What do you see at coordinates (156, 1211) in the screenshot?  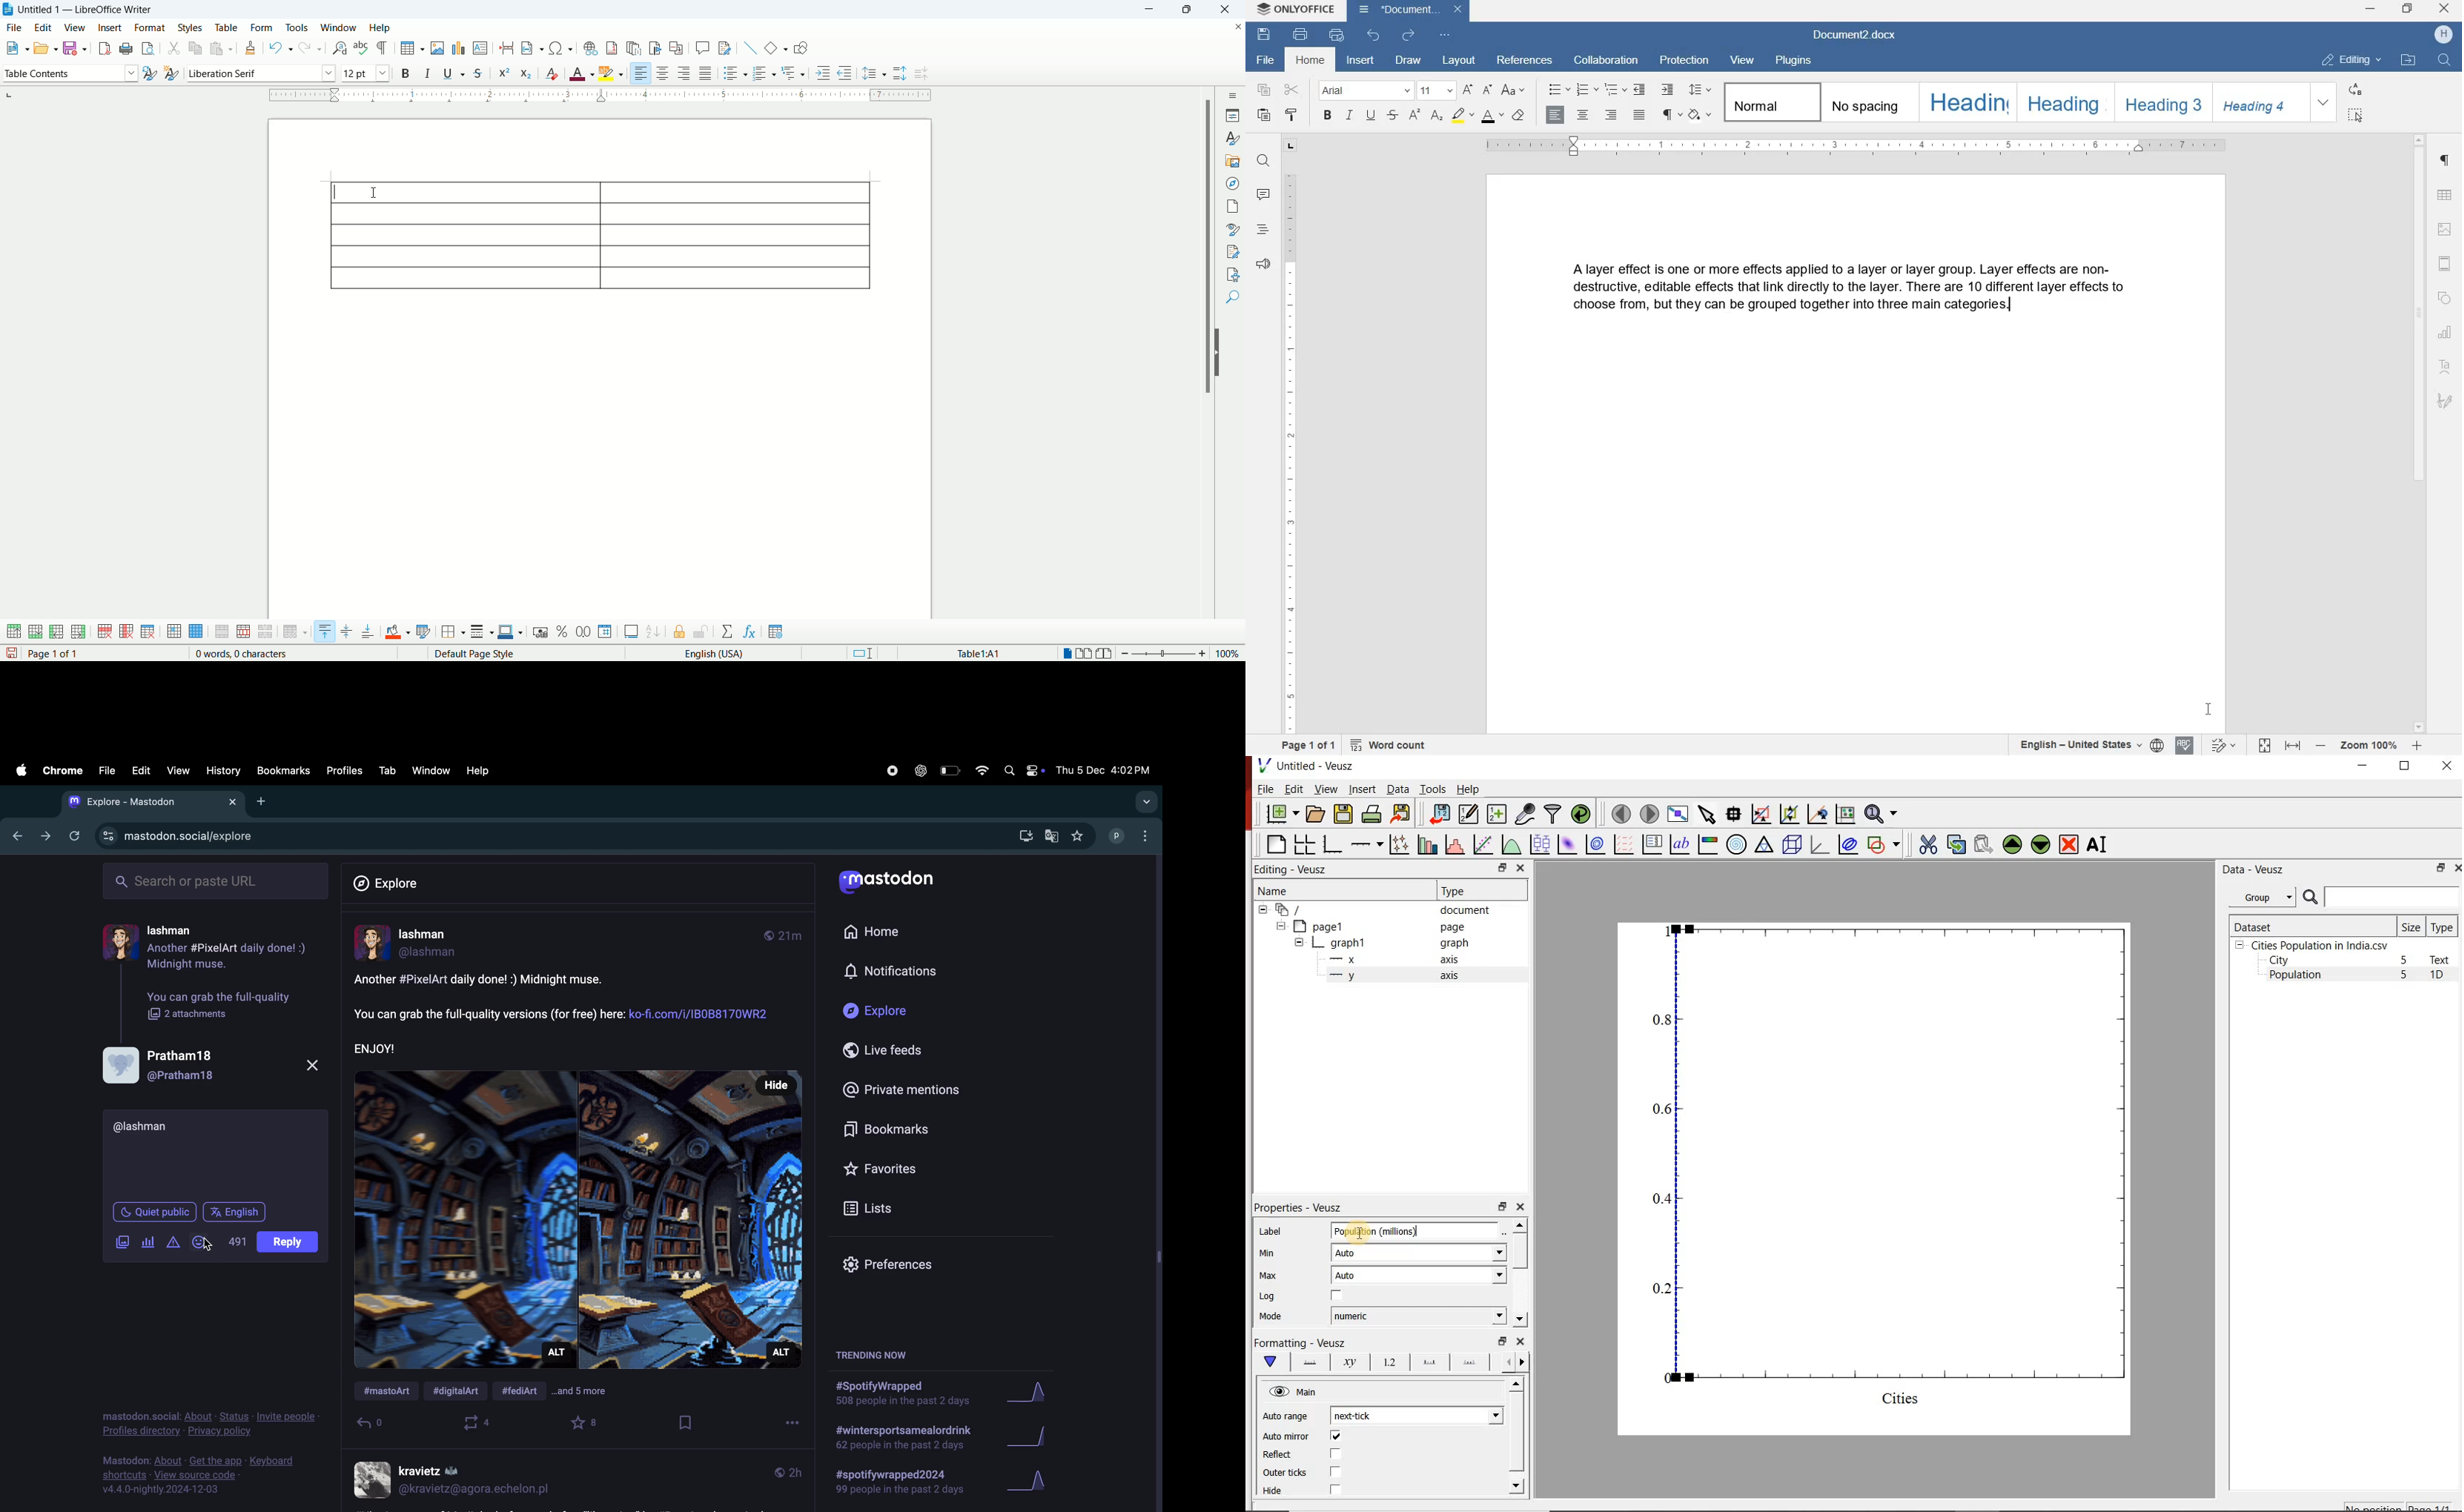 I see `Quiet public` at bounding box center [156, 1211].